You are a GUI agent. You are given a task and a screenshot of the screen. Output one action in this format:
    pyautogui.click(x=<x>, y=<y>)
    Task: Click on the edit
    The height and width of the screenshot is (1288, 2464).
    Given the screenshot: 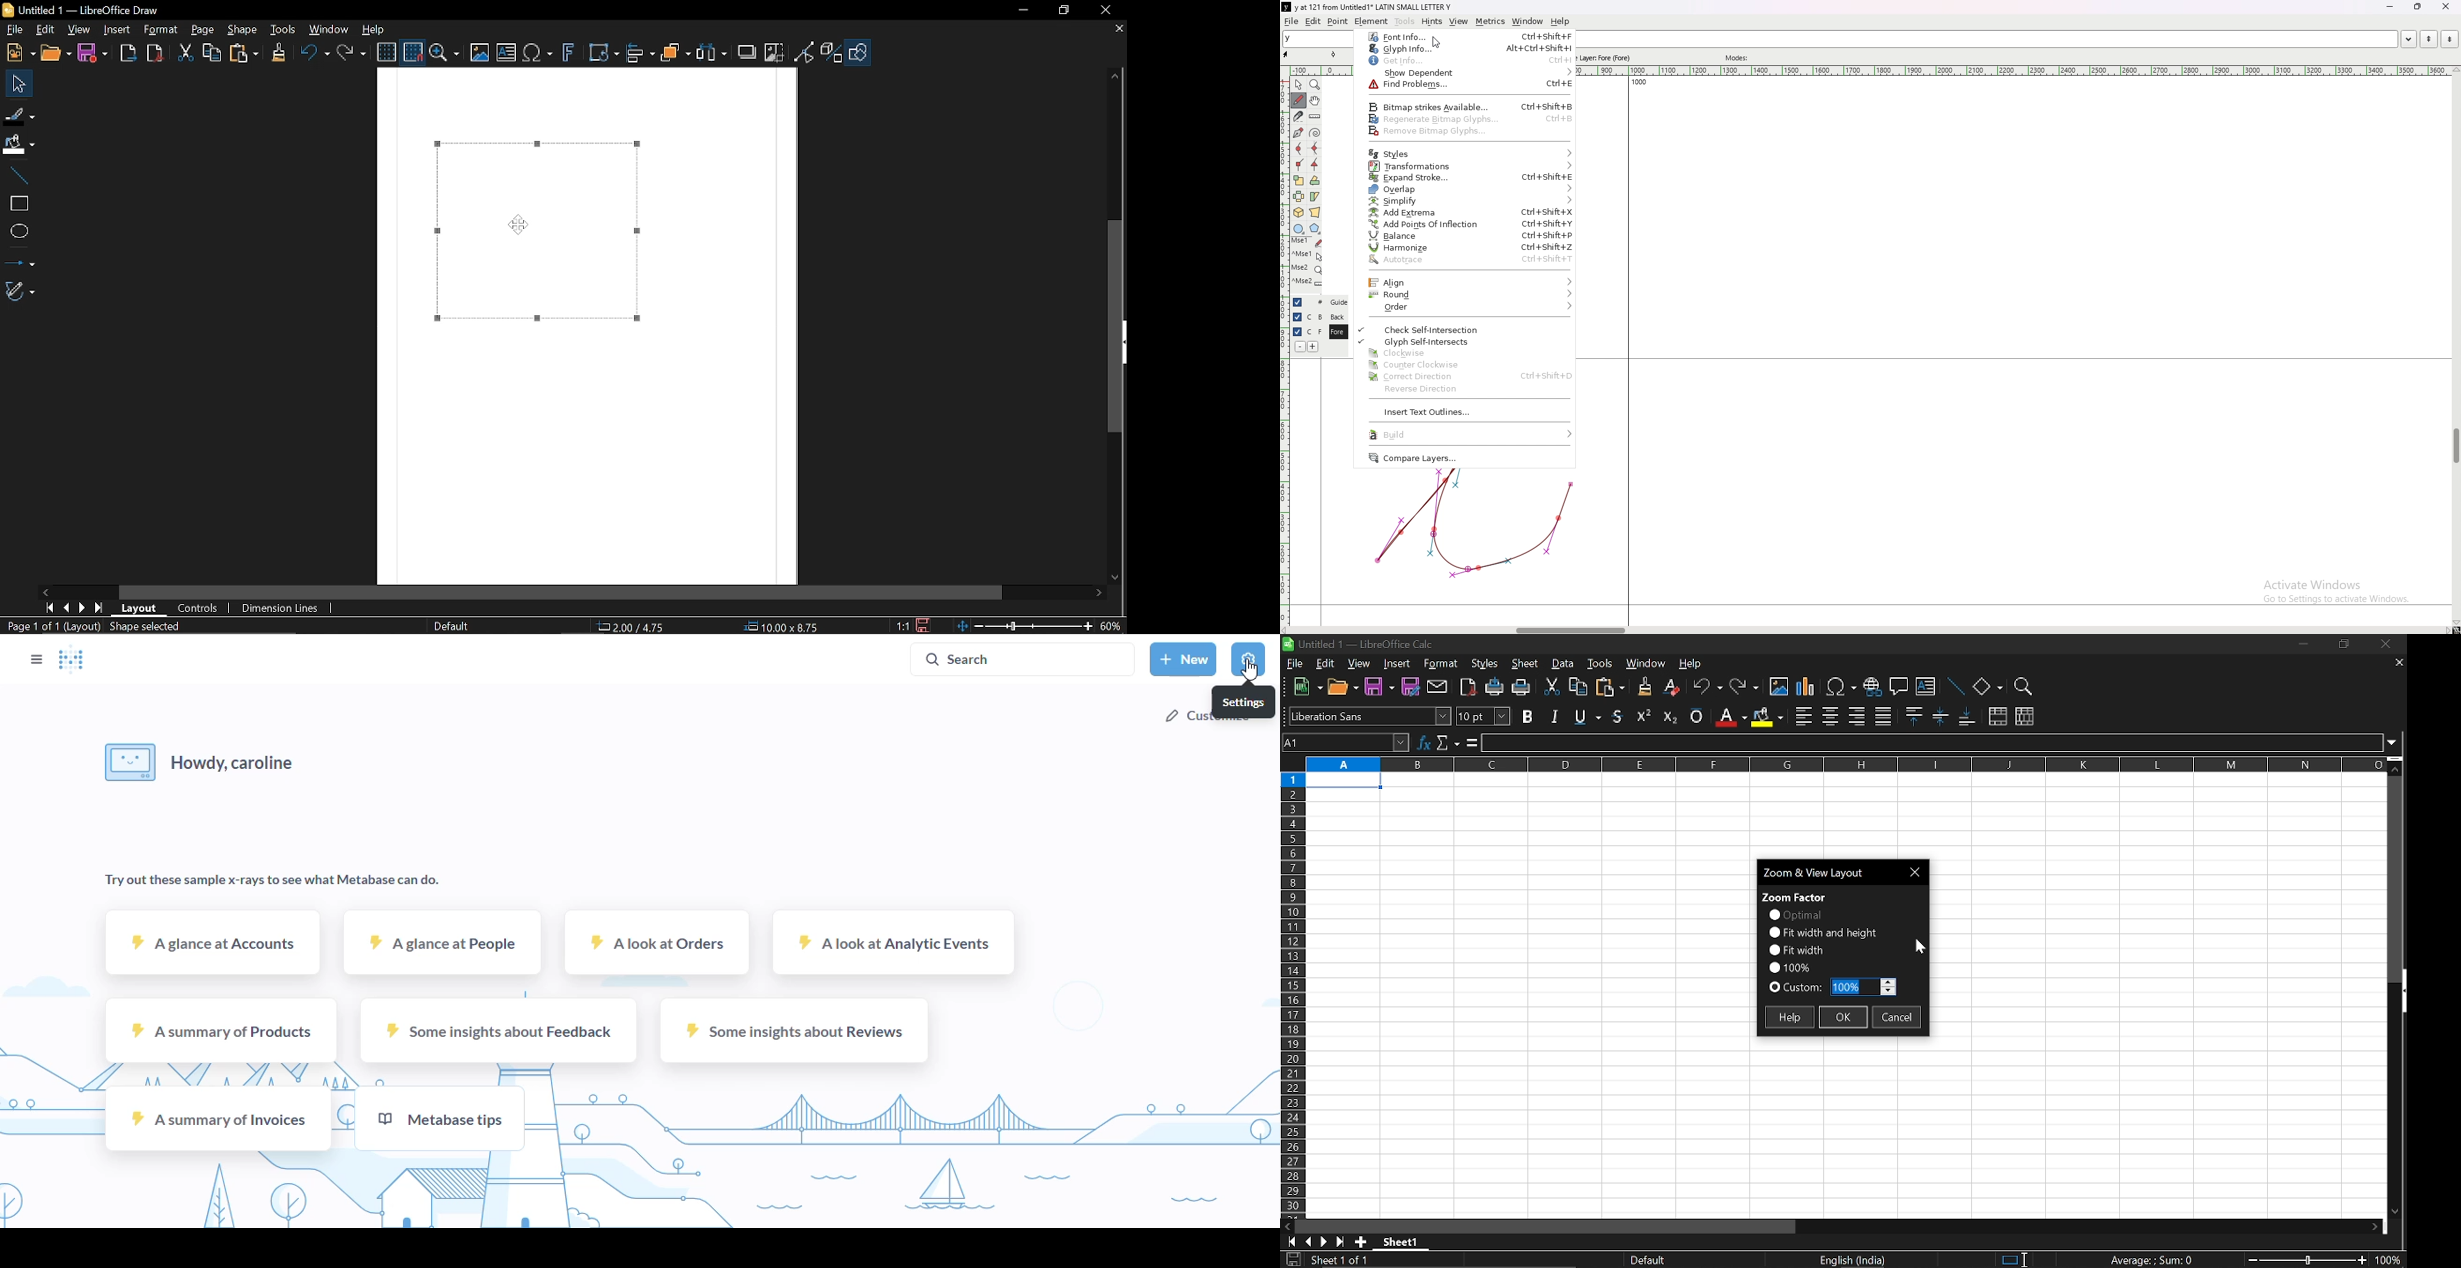 What is the action you would take?
    pyautogui.click(x=1313, y=22)
    